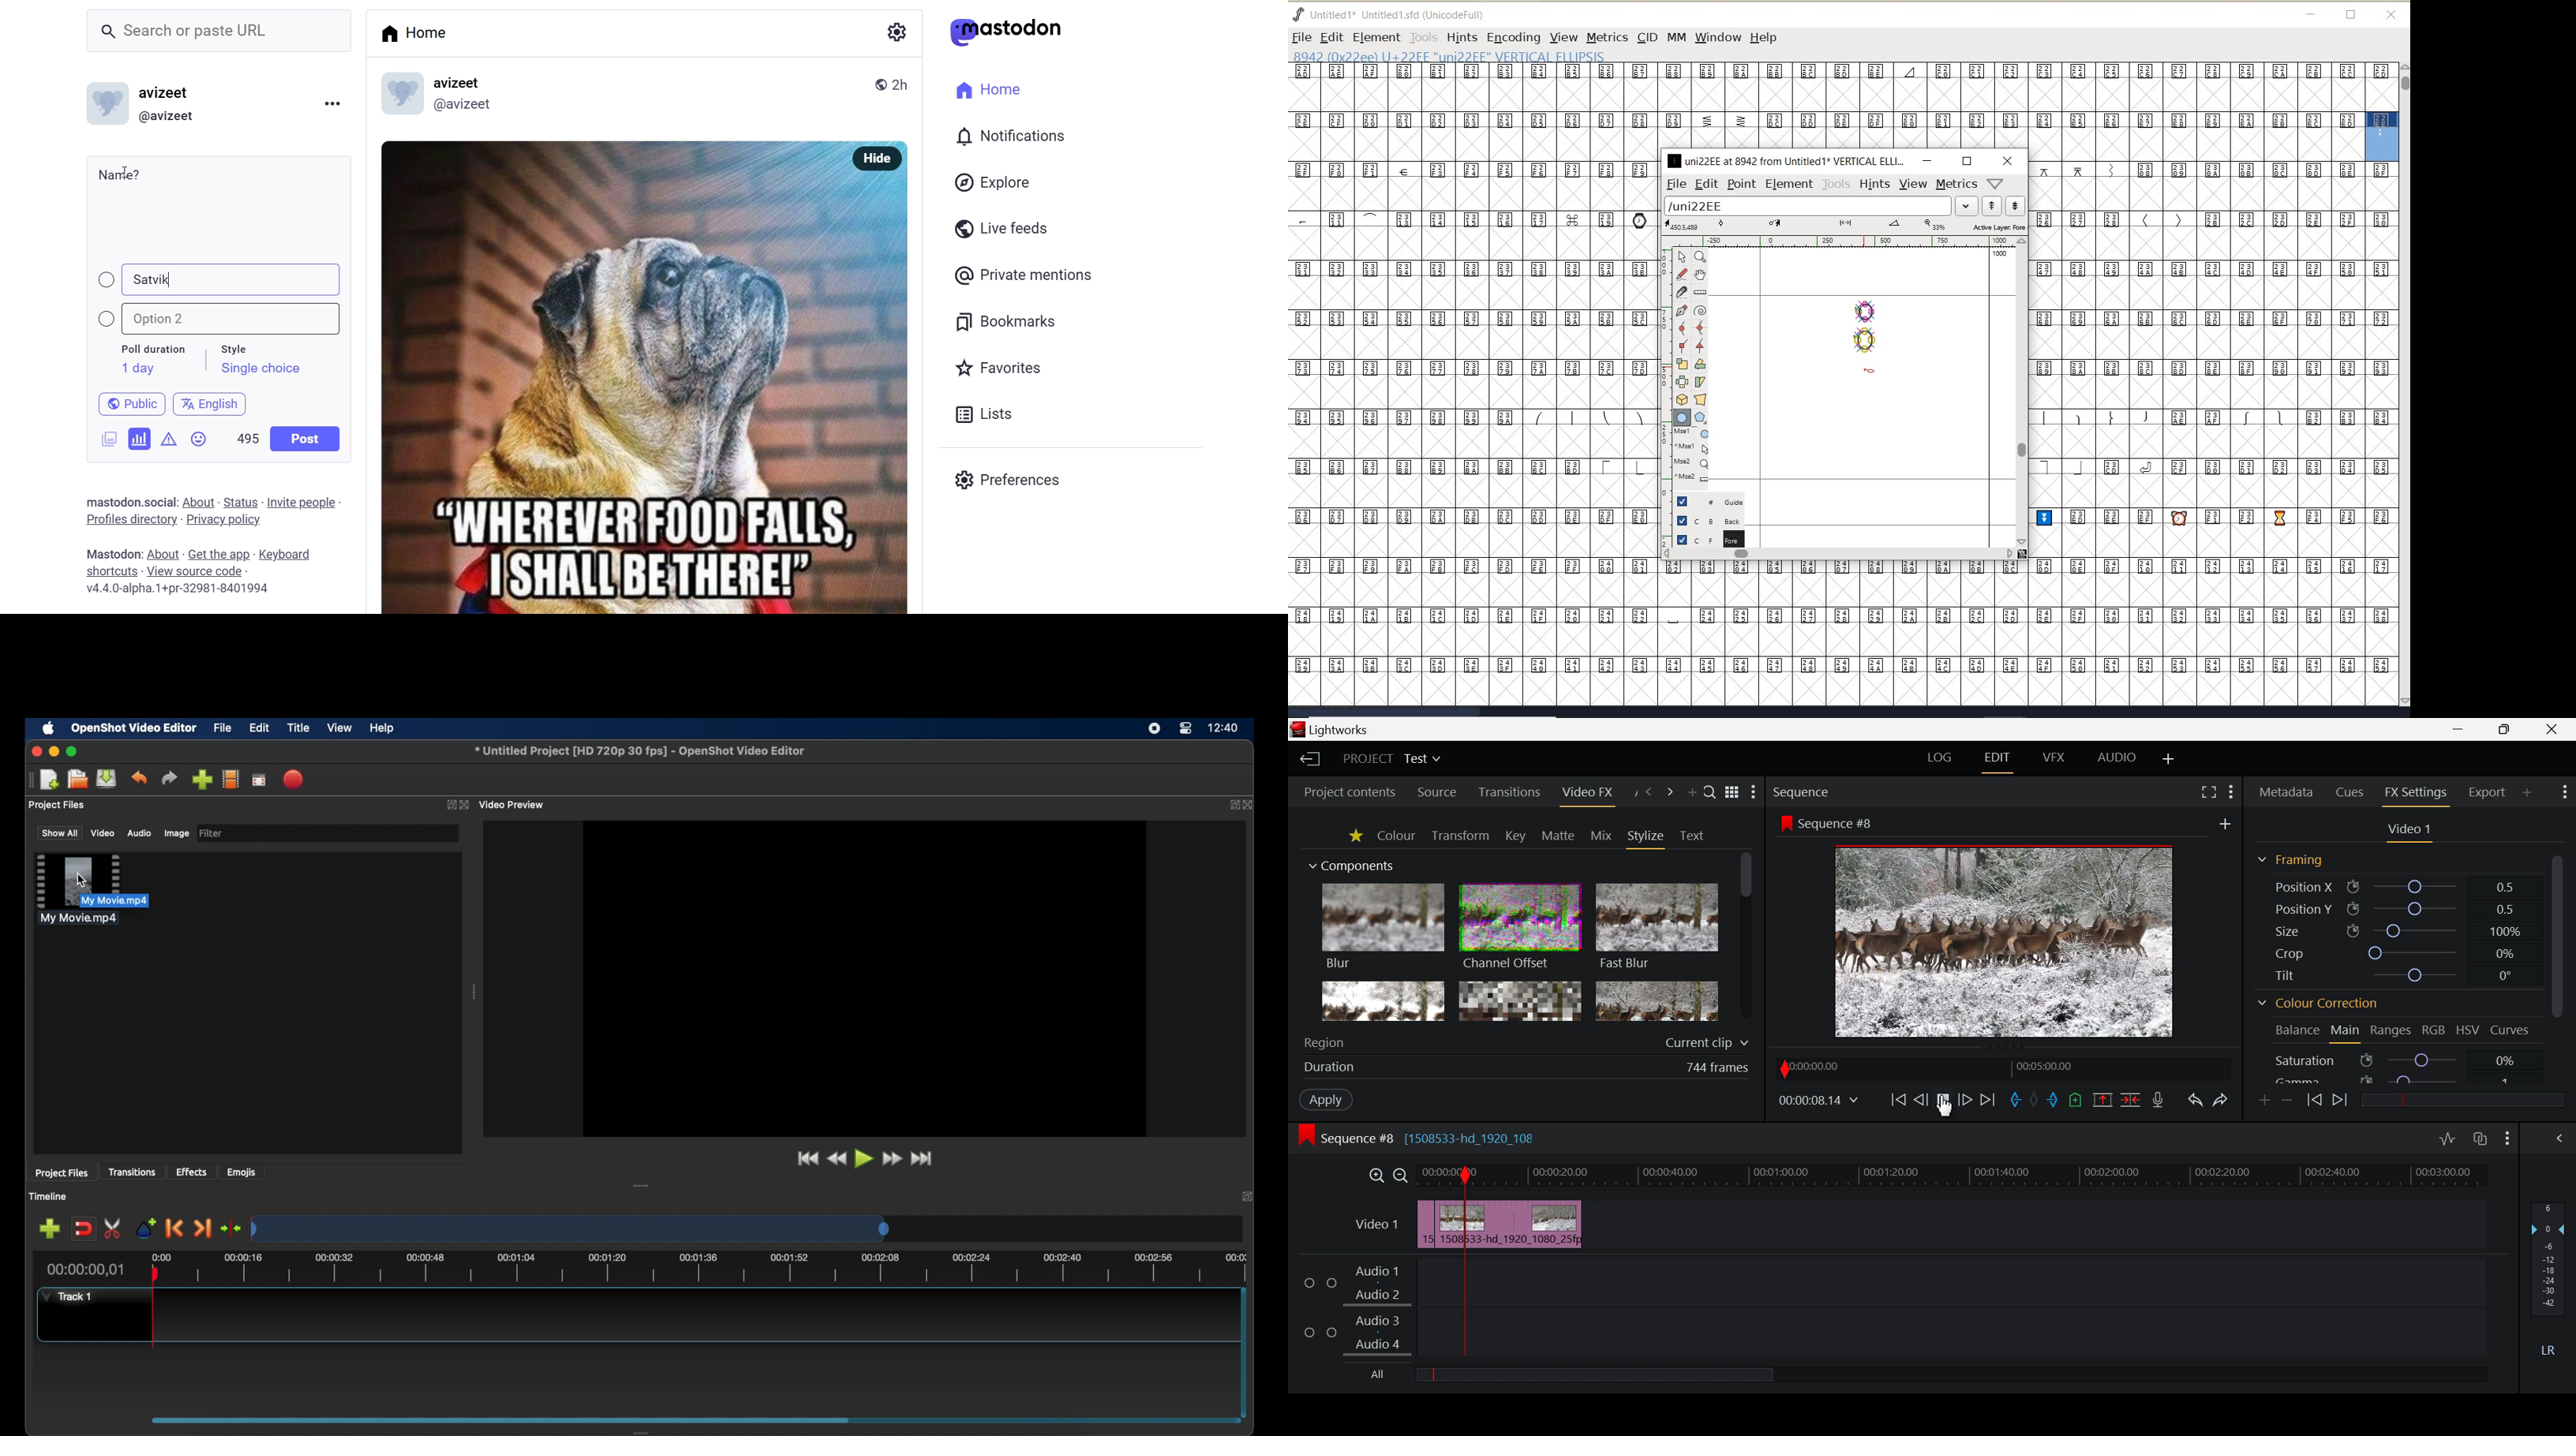 The height and width of the screenshot is (1456, 2576). I want to click on @avizeet, so click(462, 107).